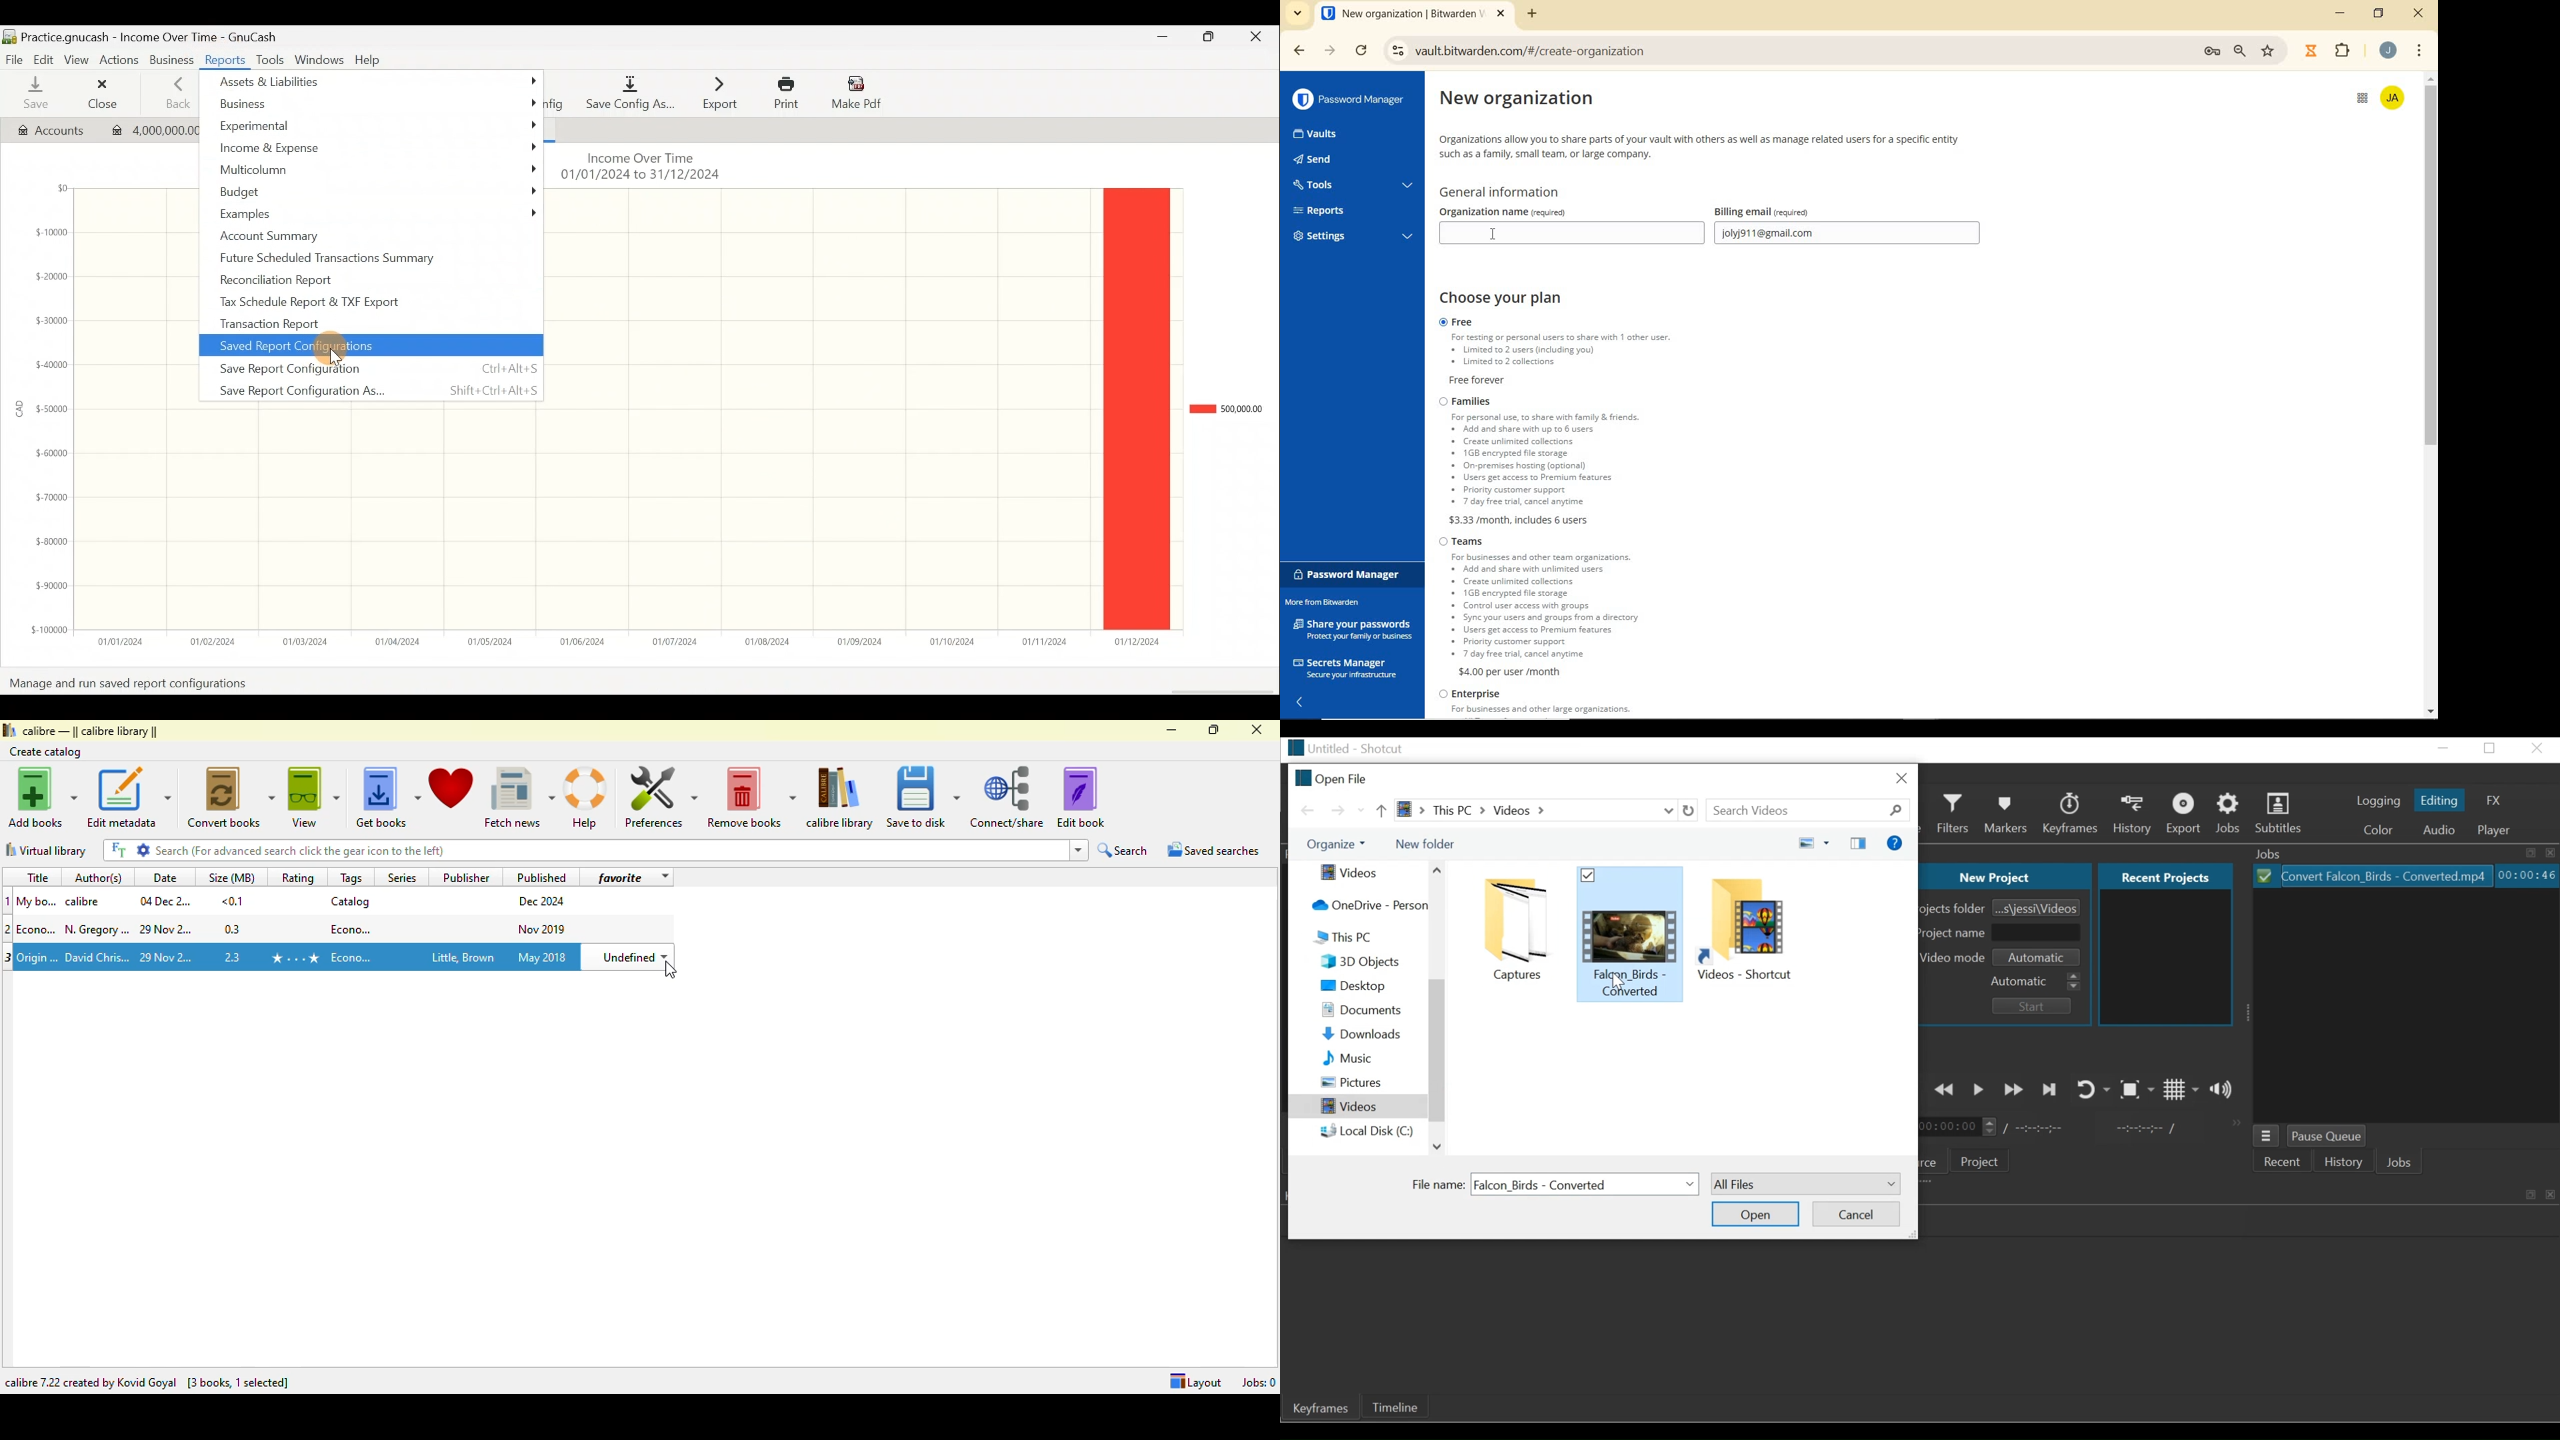 This screenshot has width=2576, height=1456. What do you see at coordinates (2379, 802) in the screenshot?
I see `logging` at bounding box center [2379, 802].